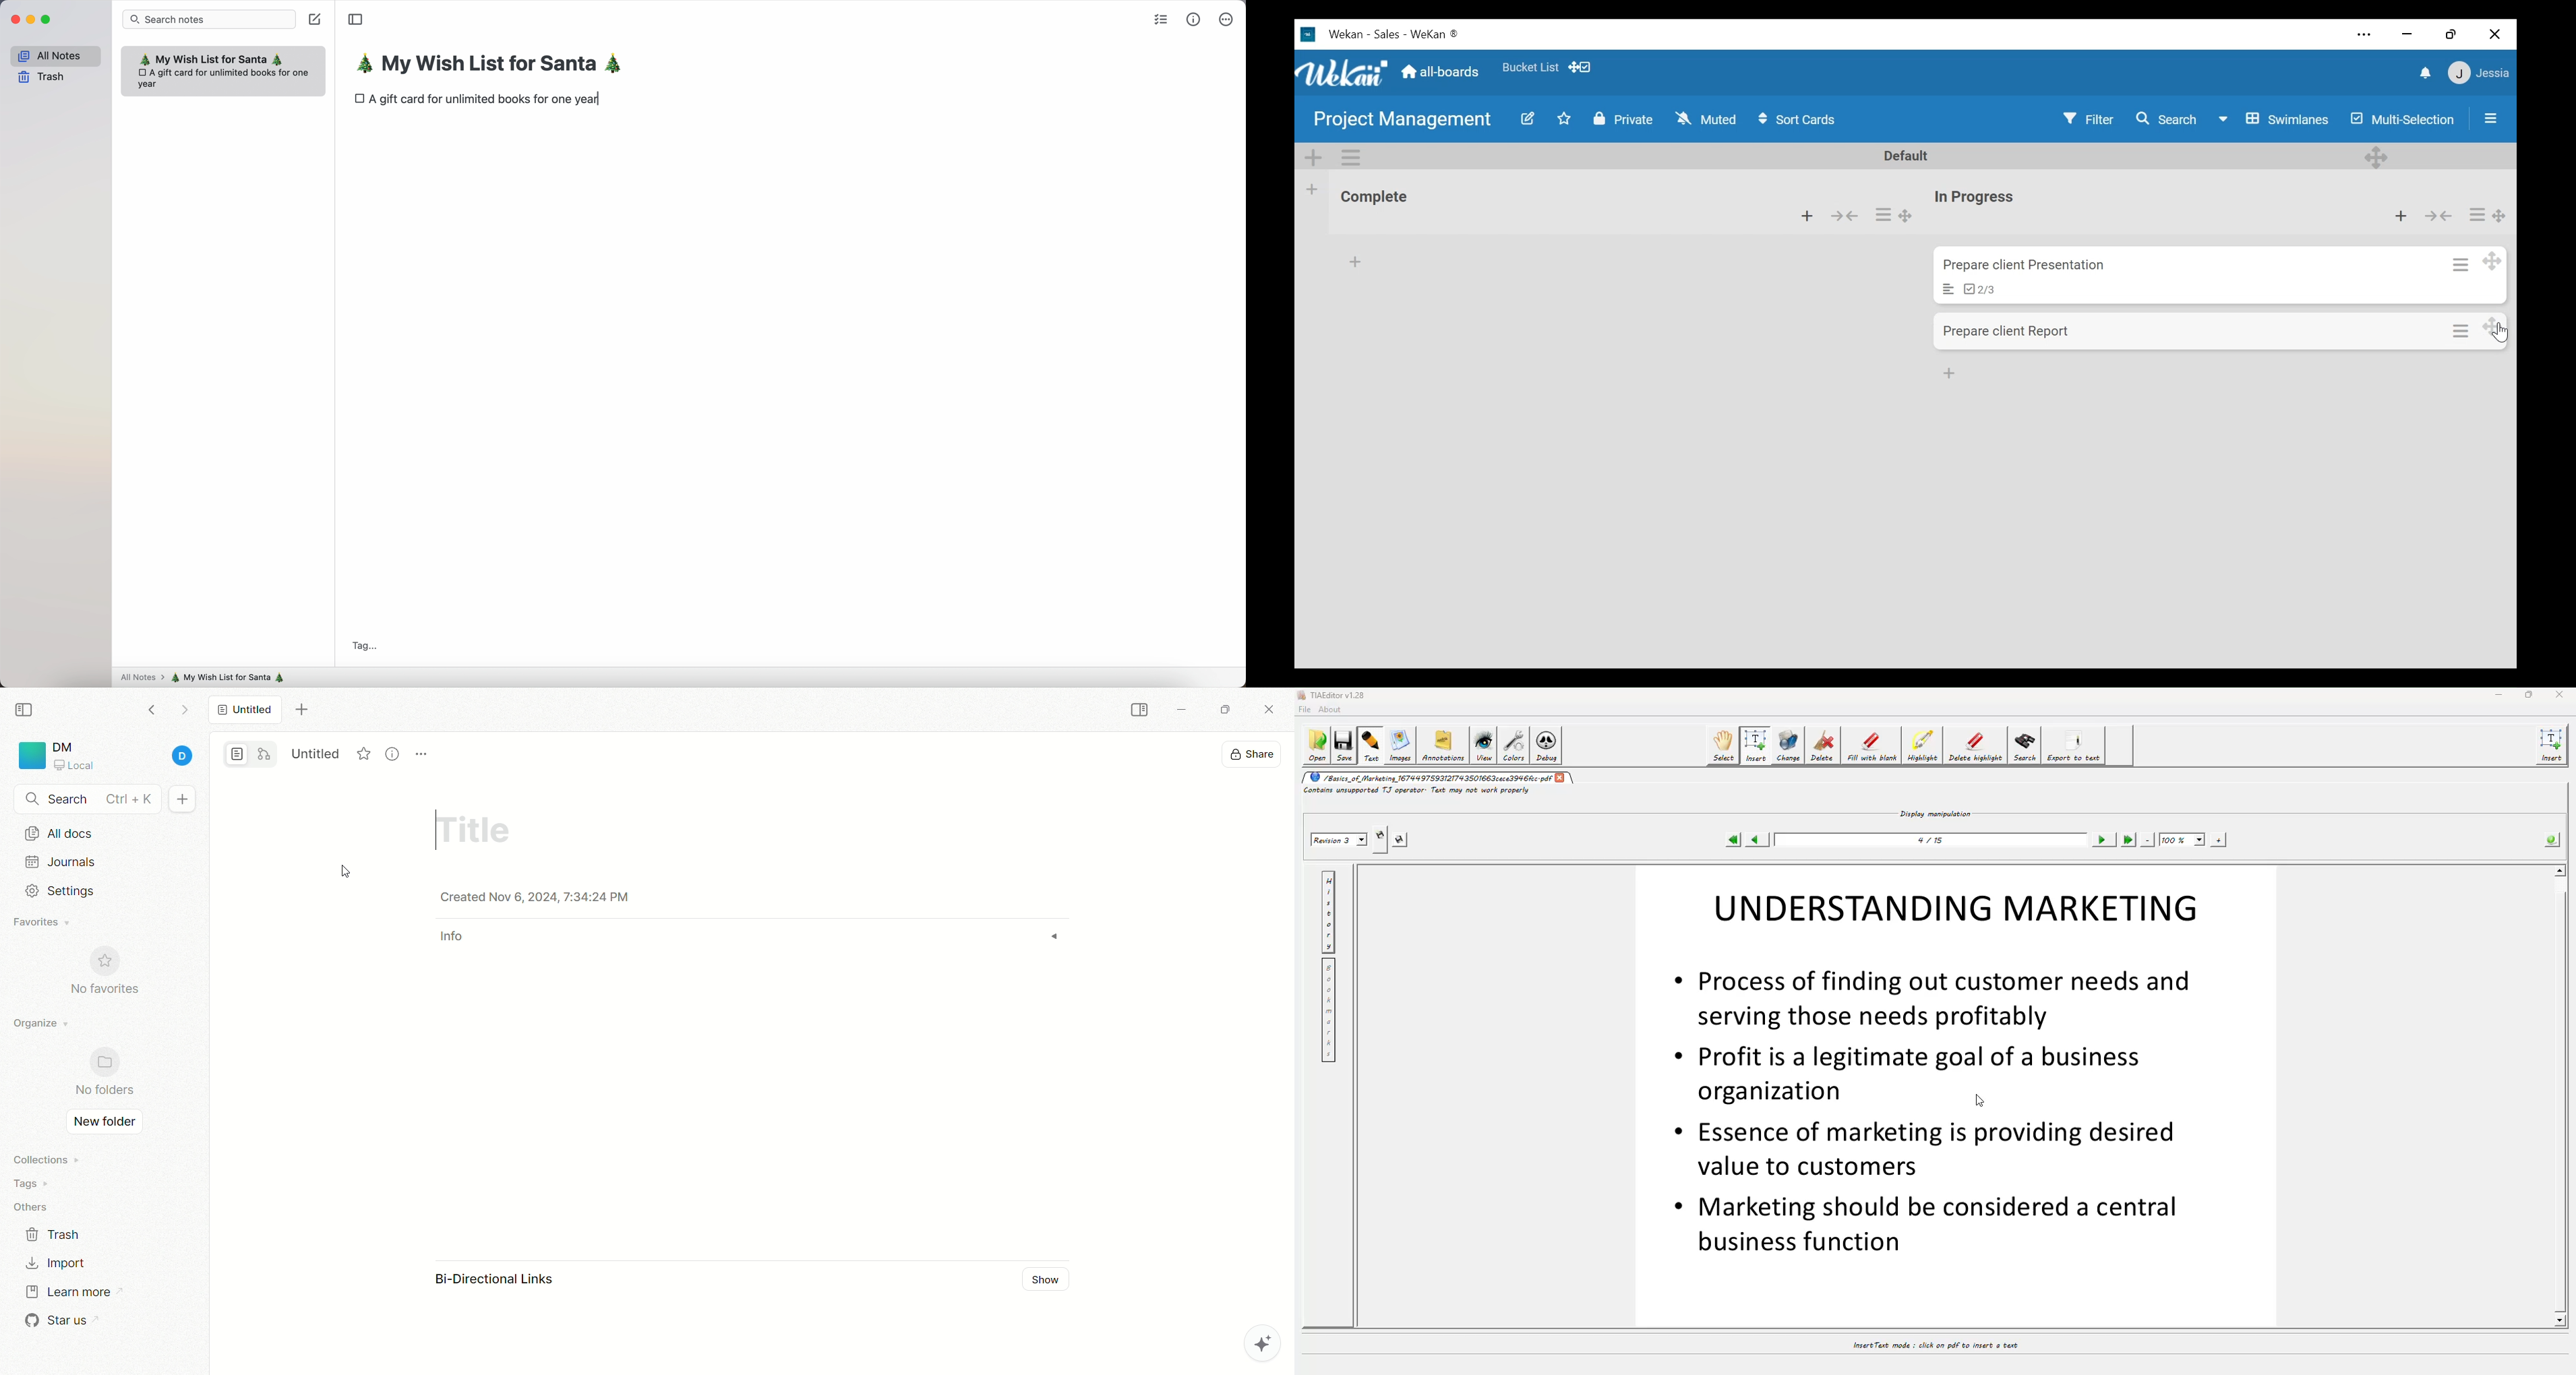 The image size is (2576, 1400). I want to click on Wekan logo, so click(1344, 74).